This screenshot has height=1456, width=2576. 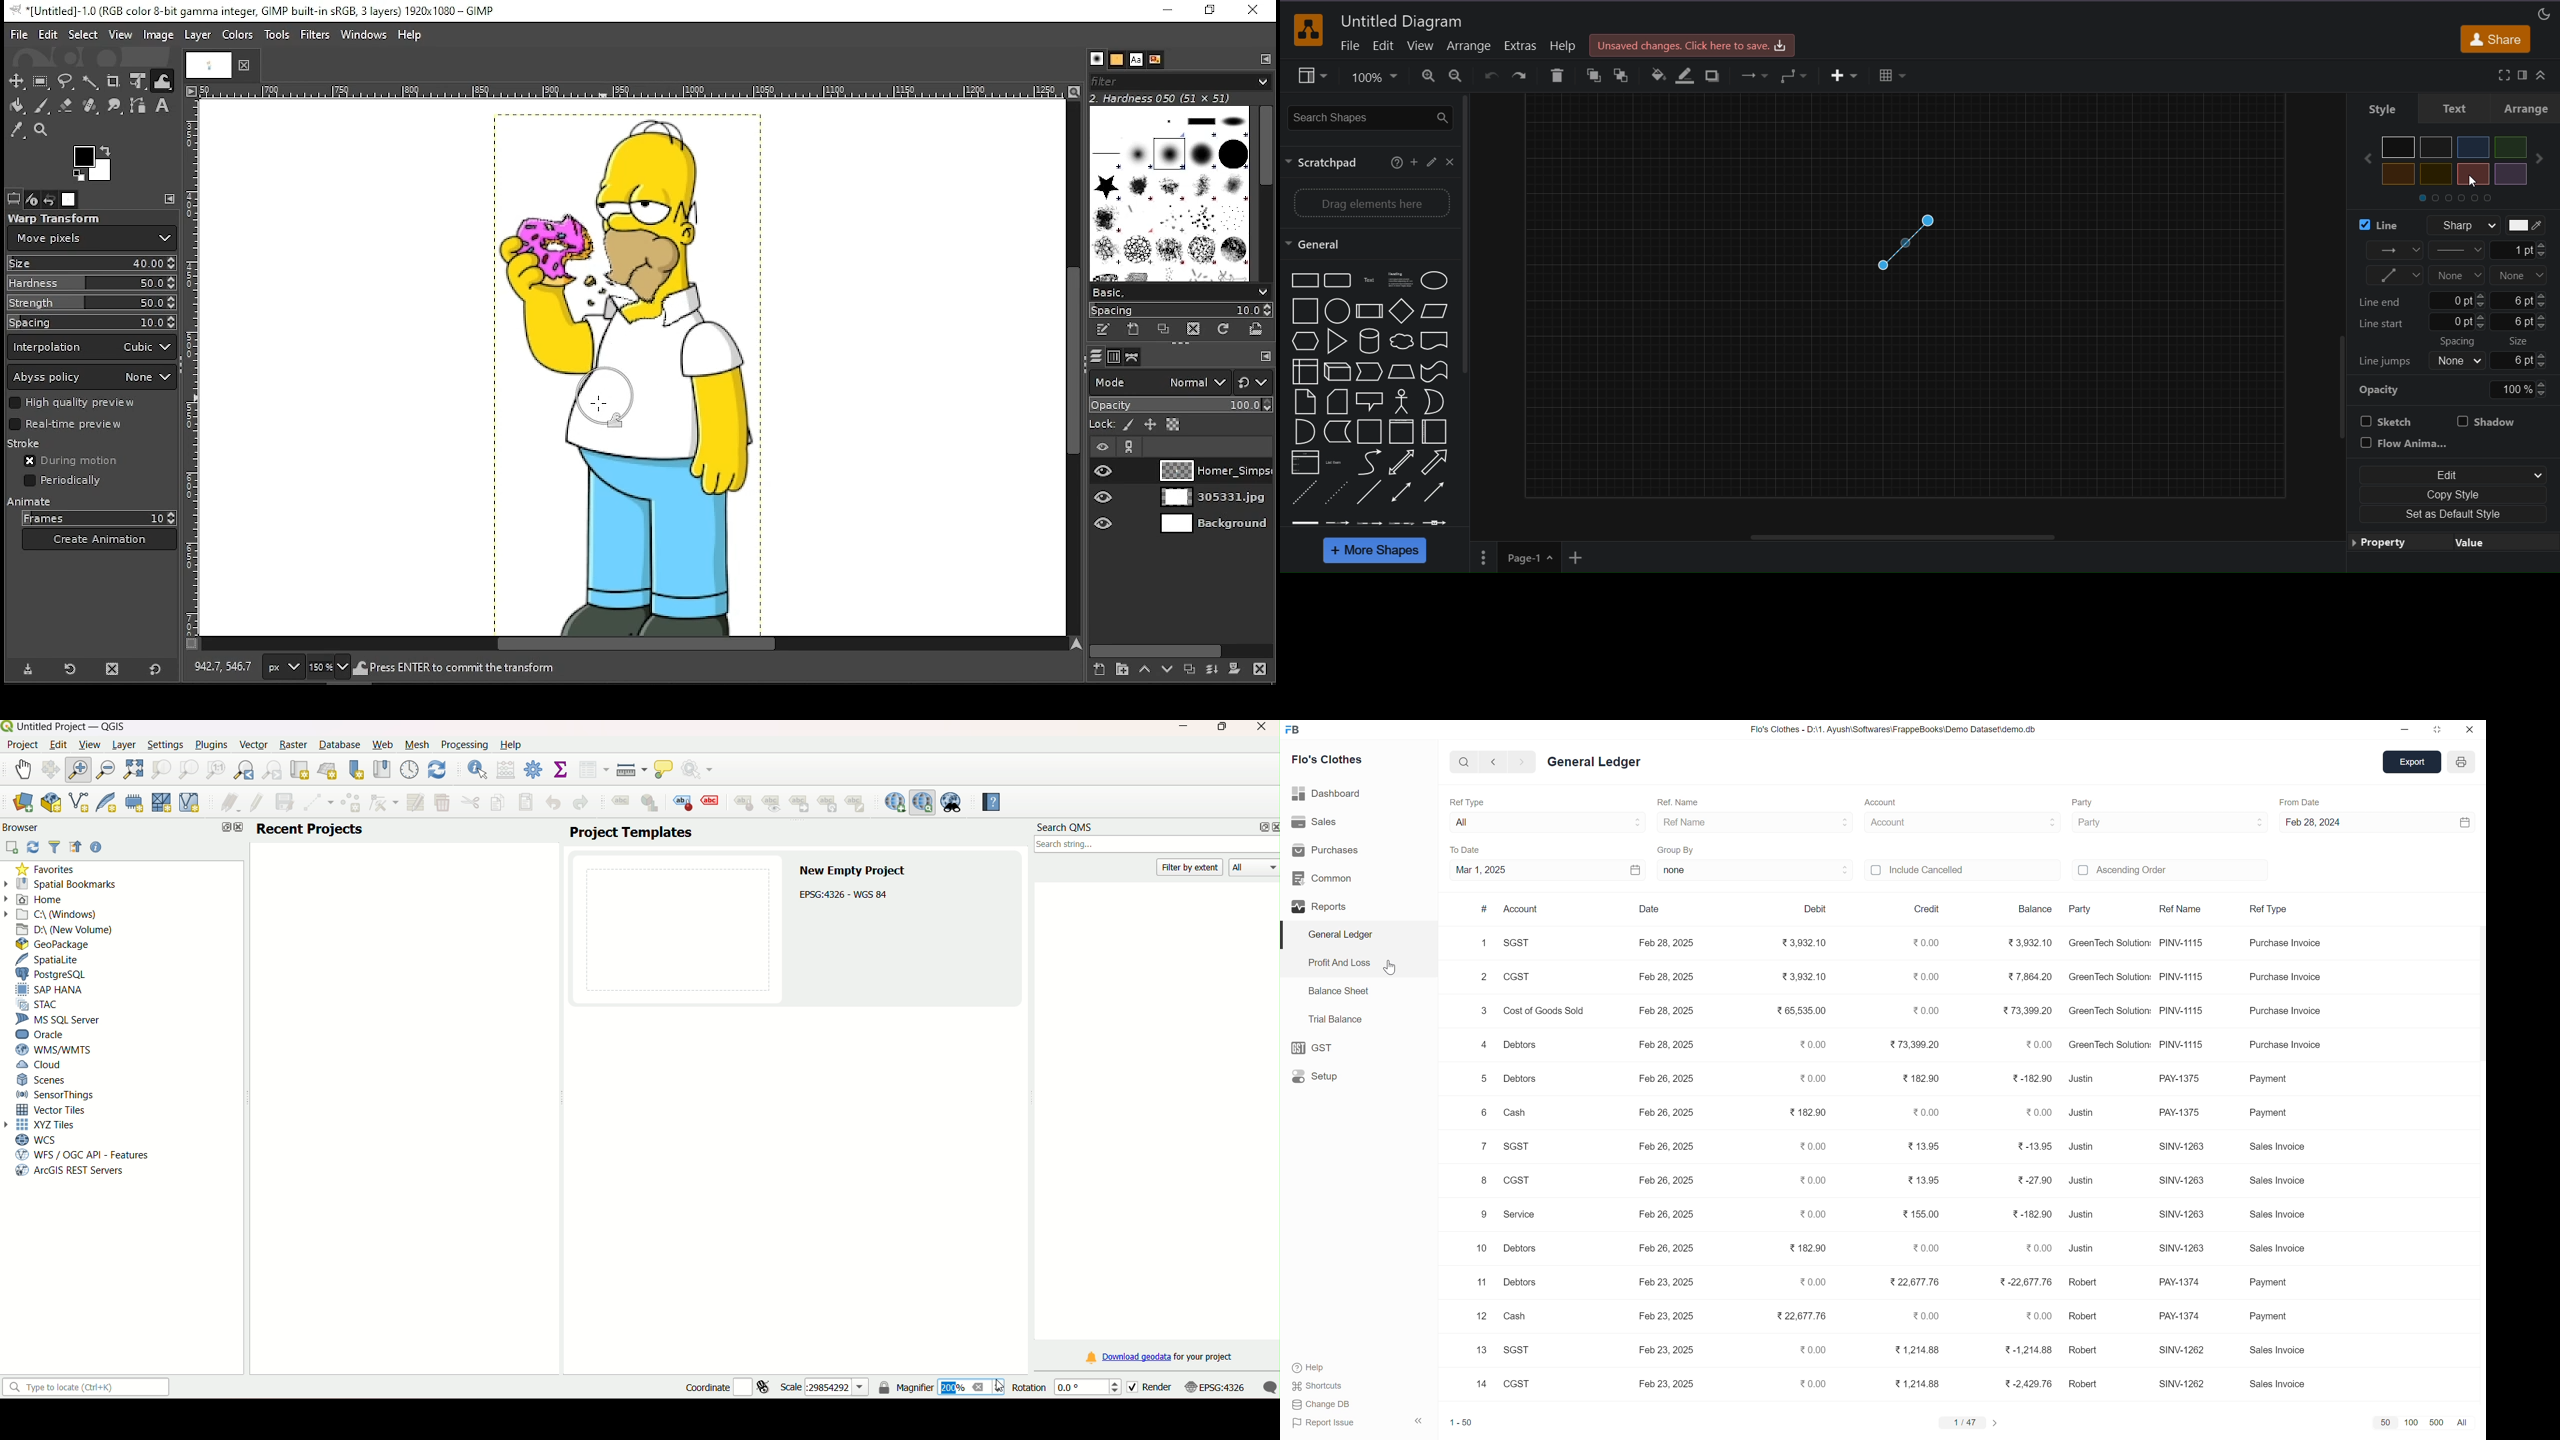 I want to click on Dashboard, so click(x=1330, y=793).